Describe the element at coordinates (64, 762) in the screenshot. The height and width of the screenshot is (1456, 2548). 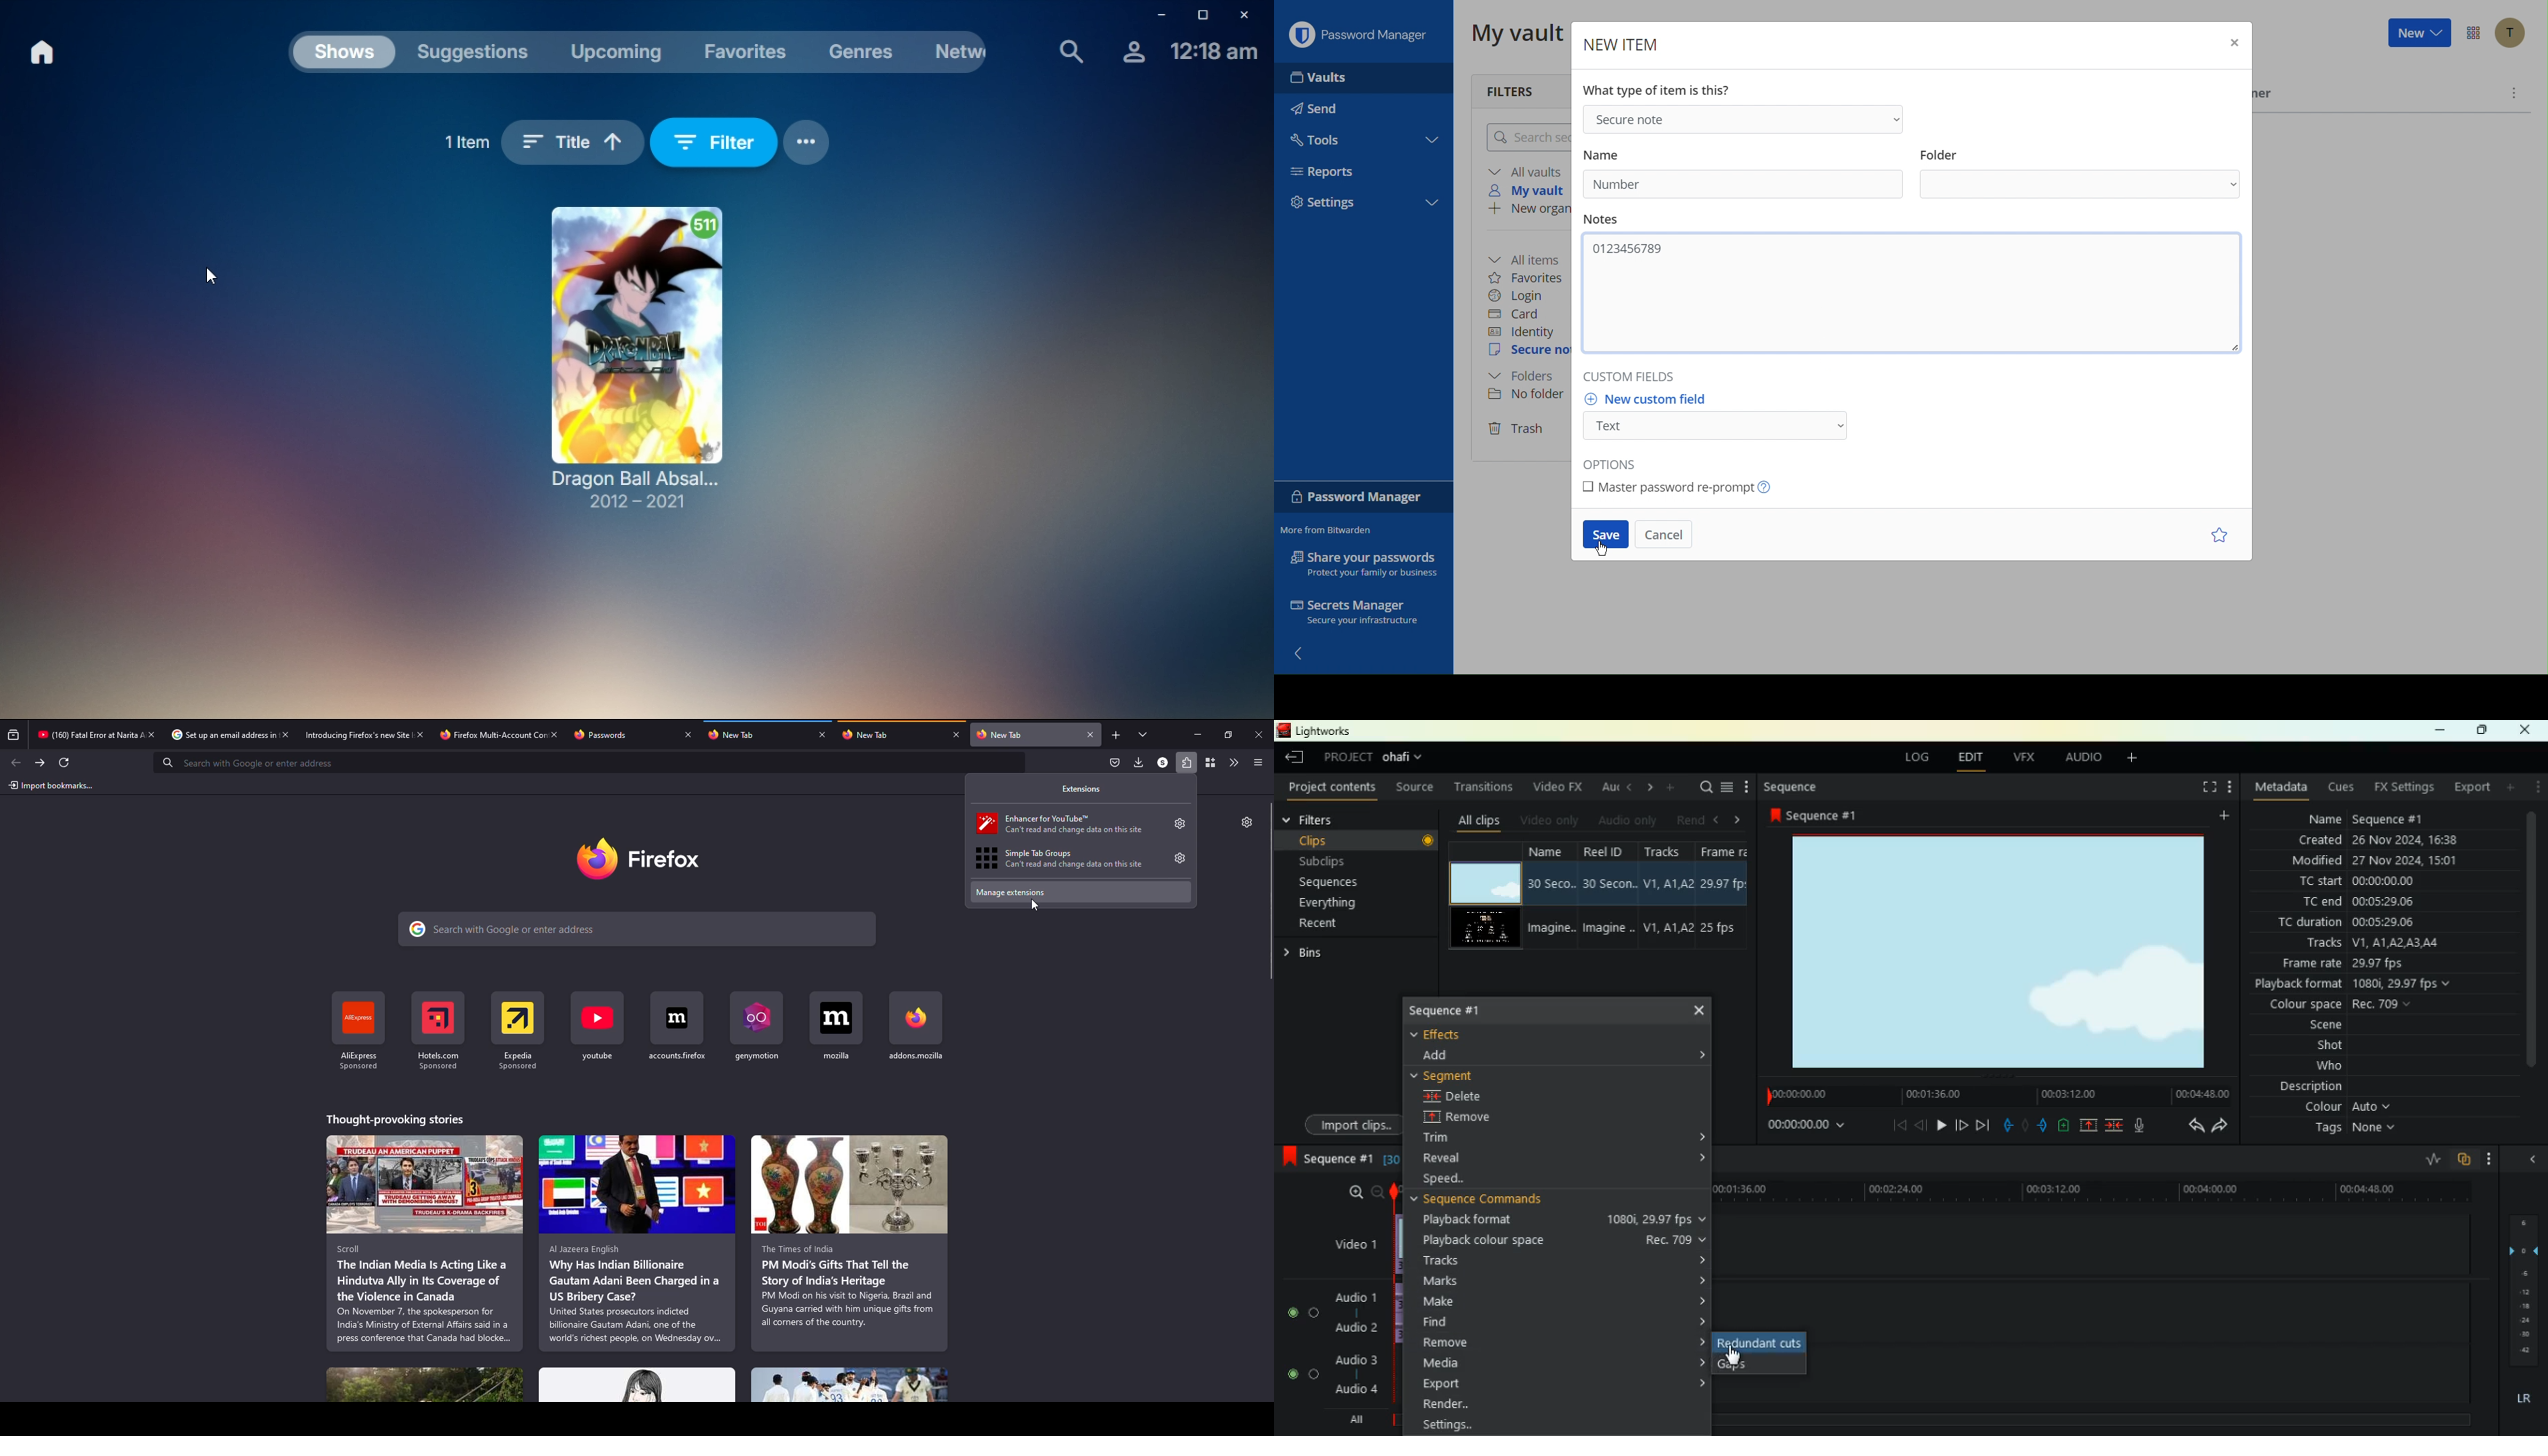
I see `refresh` at that location.